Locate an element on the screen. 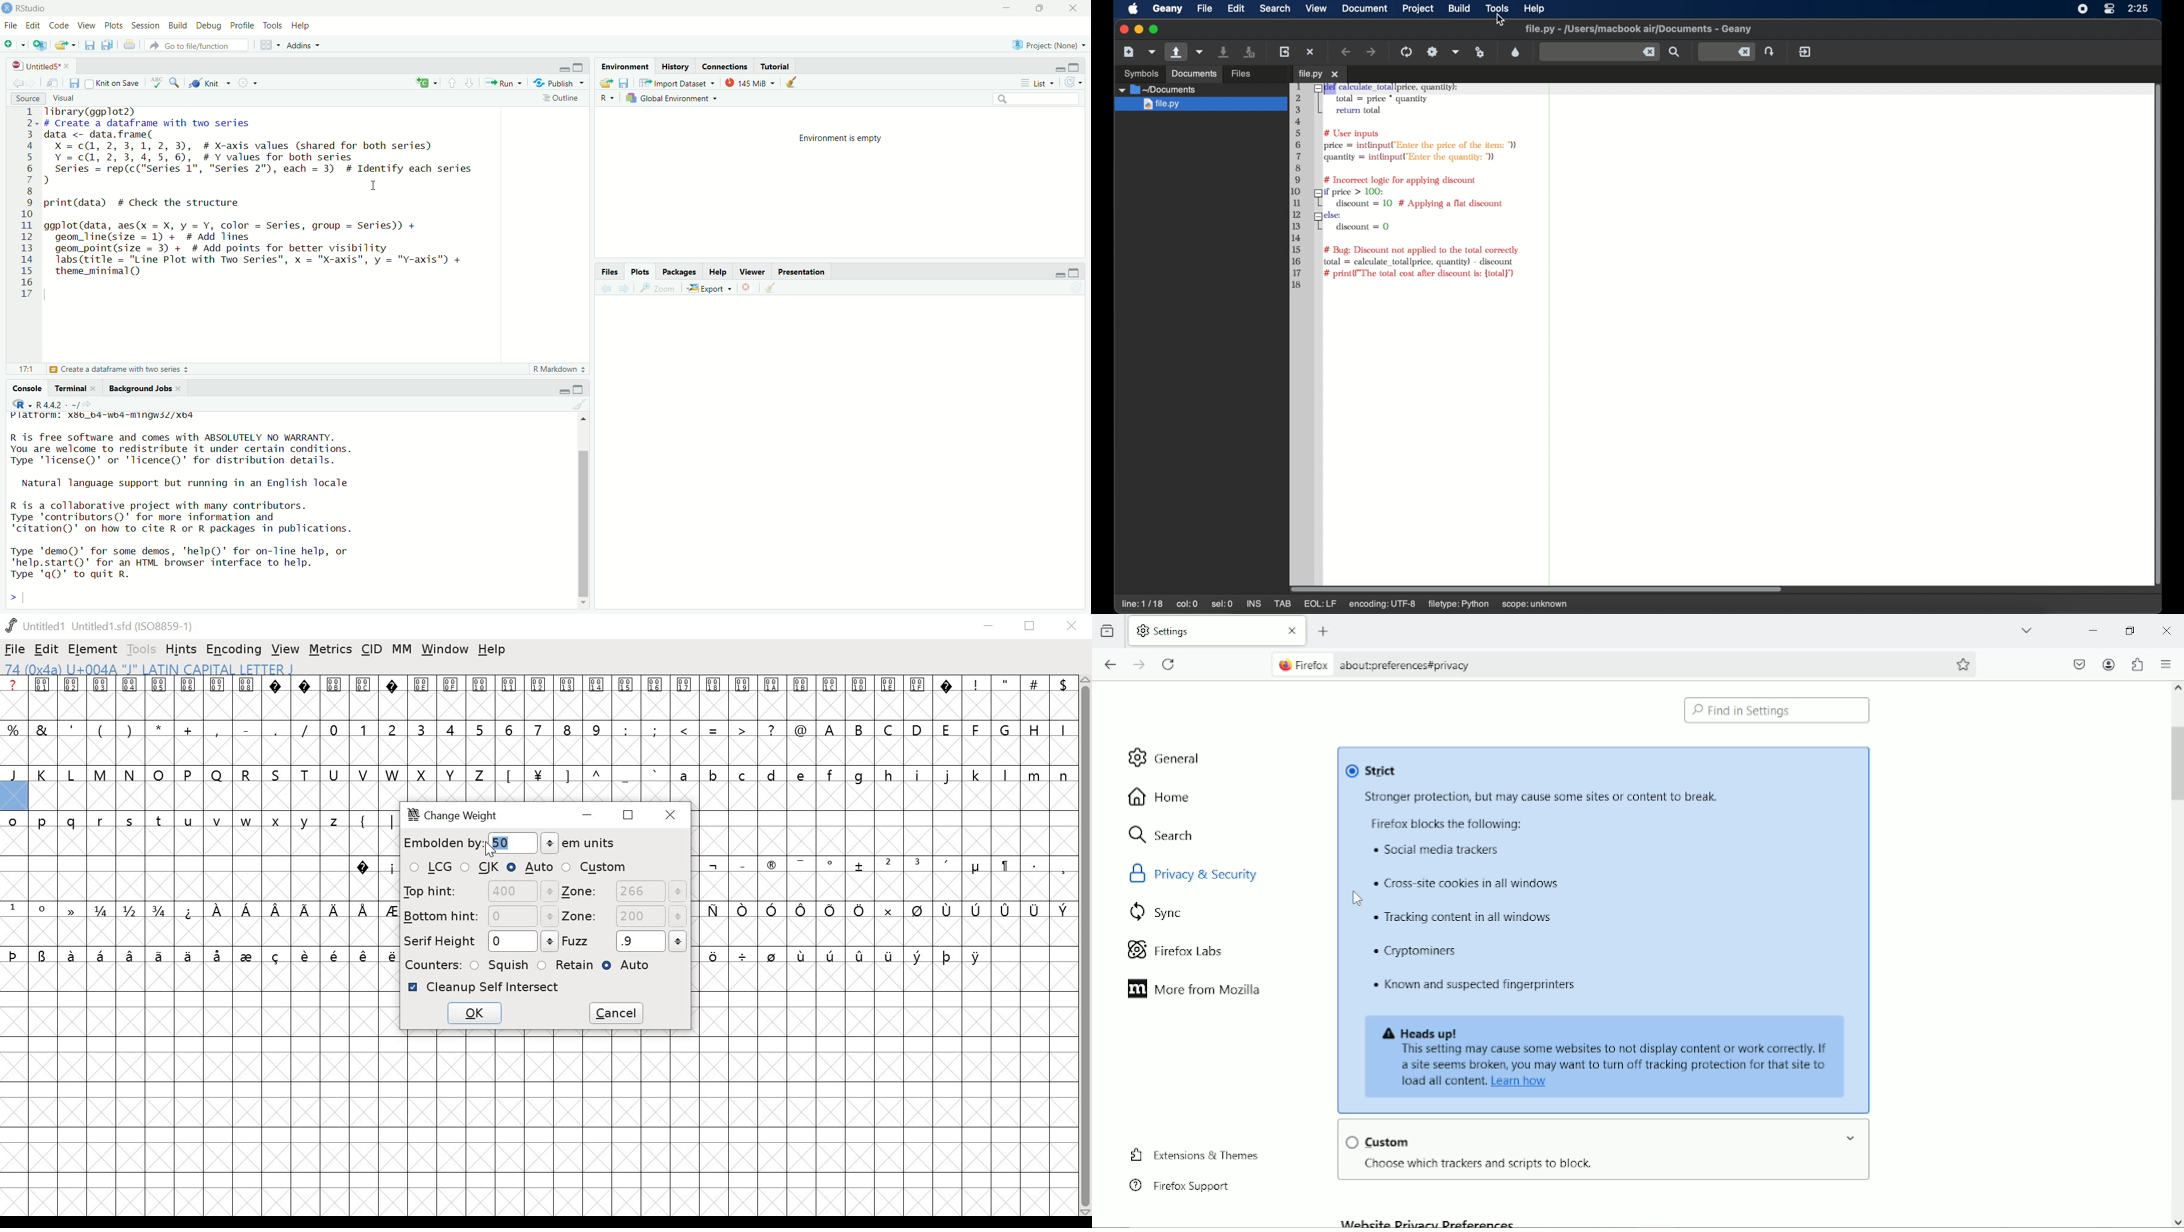  Enviornment is empty is located at coordinates (840, 140).